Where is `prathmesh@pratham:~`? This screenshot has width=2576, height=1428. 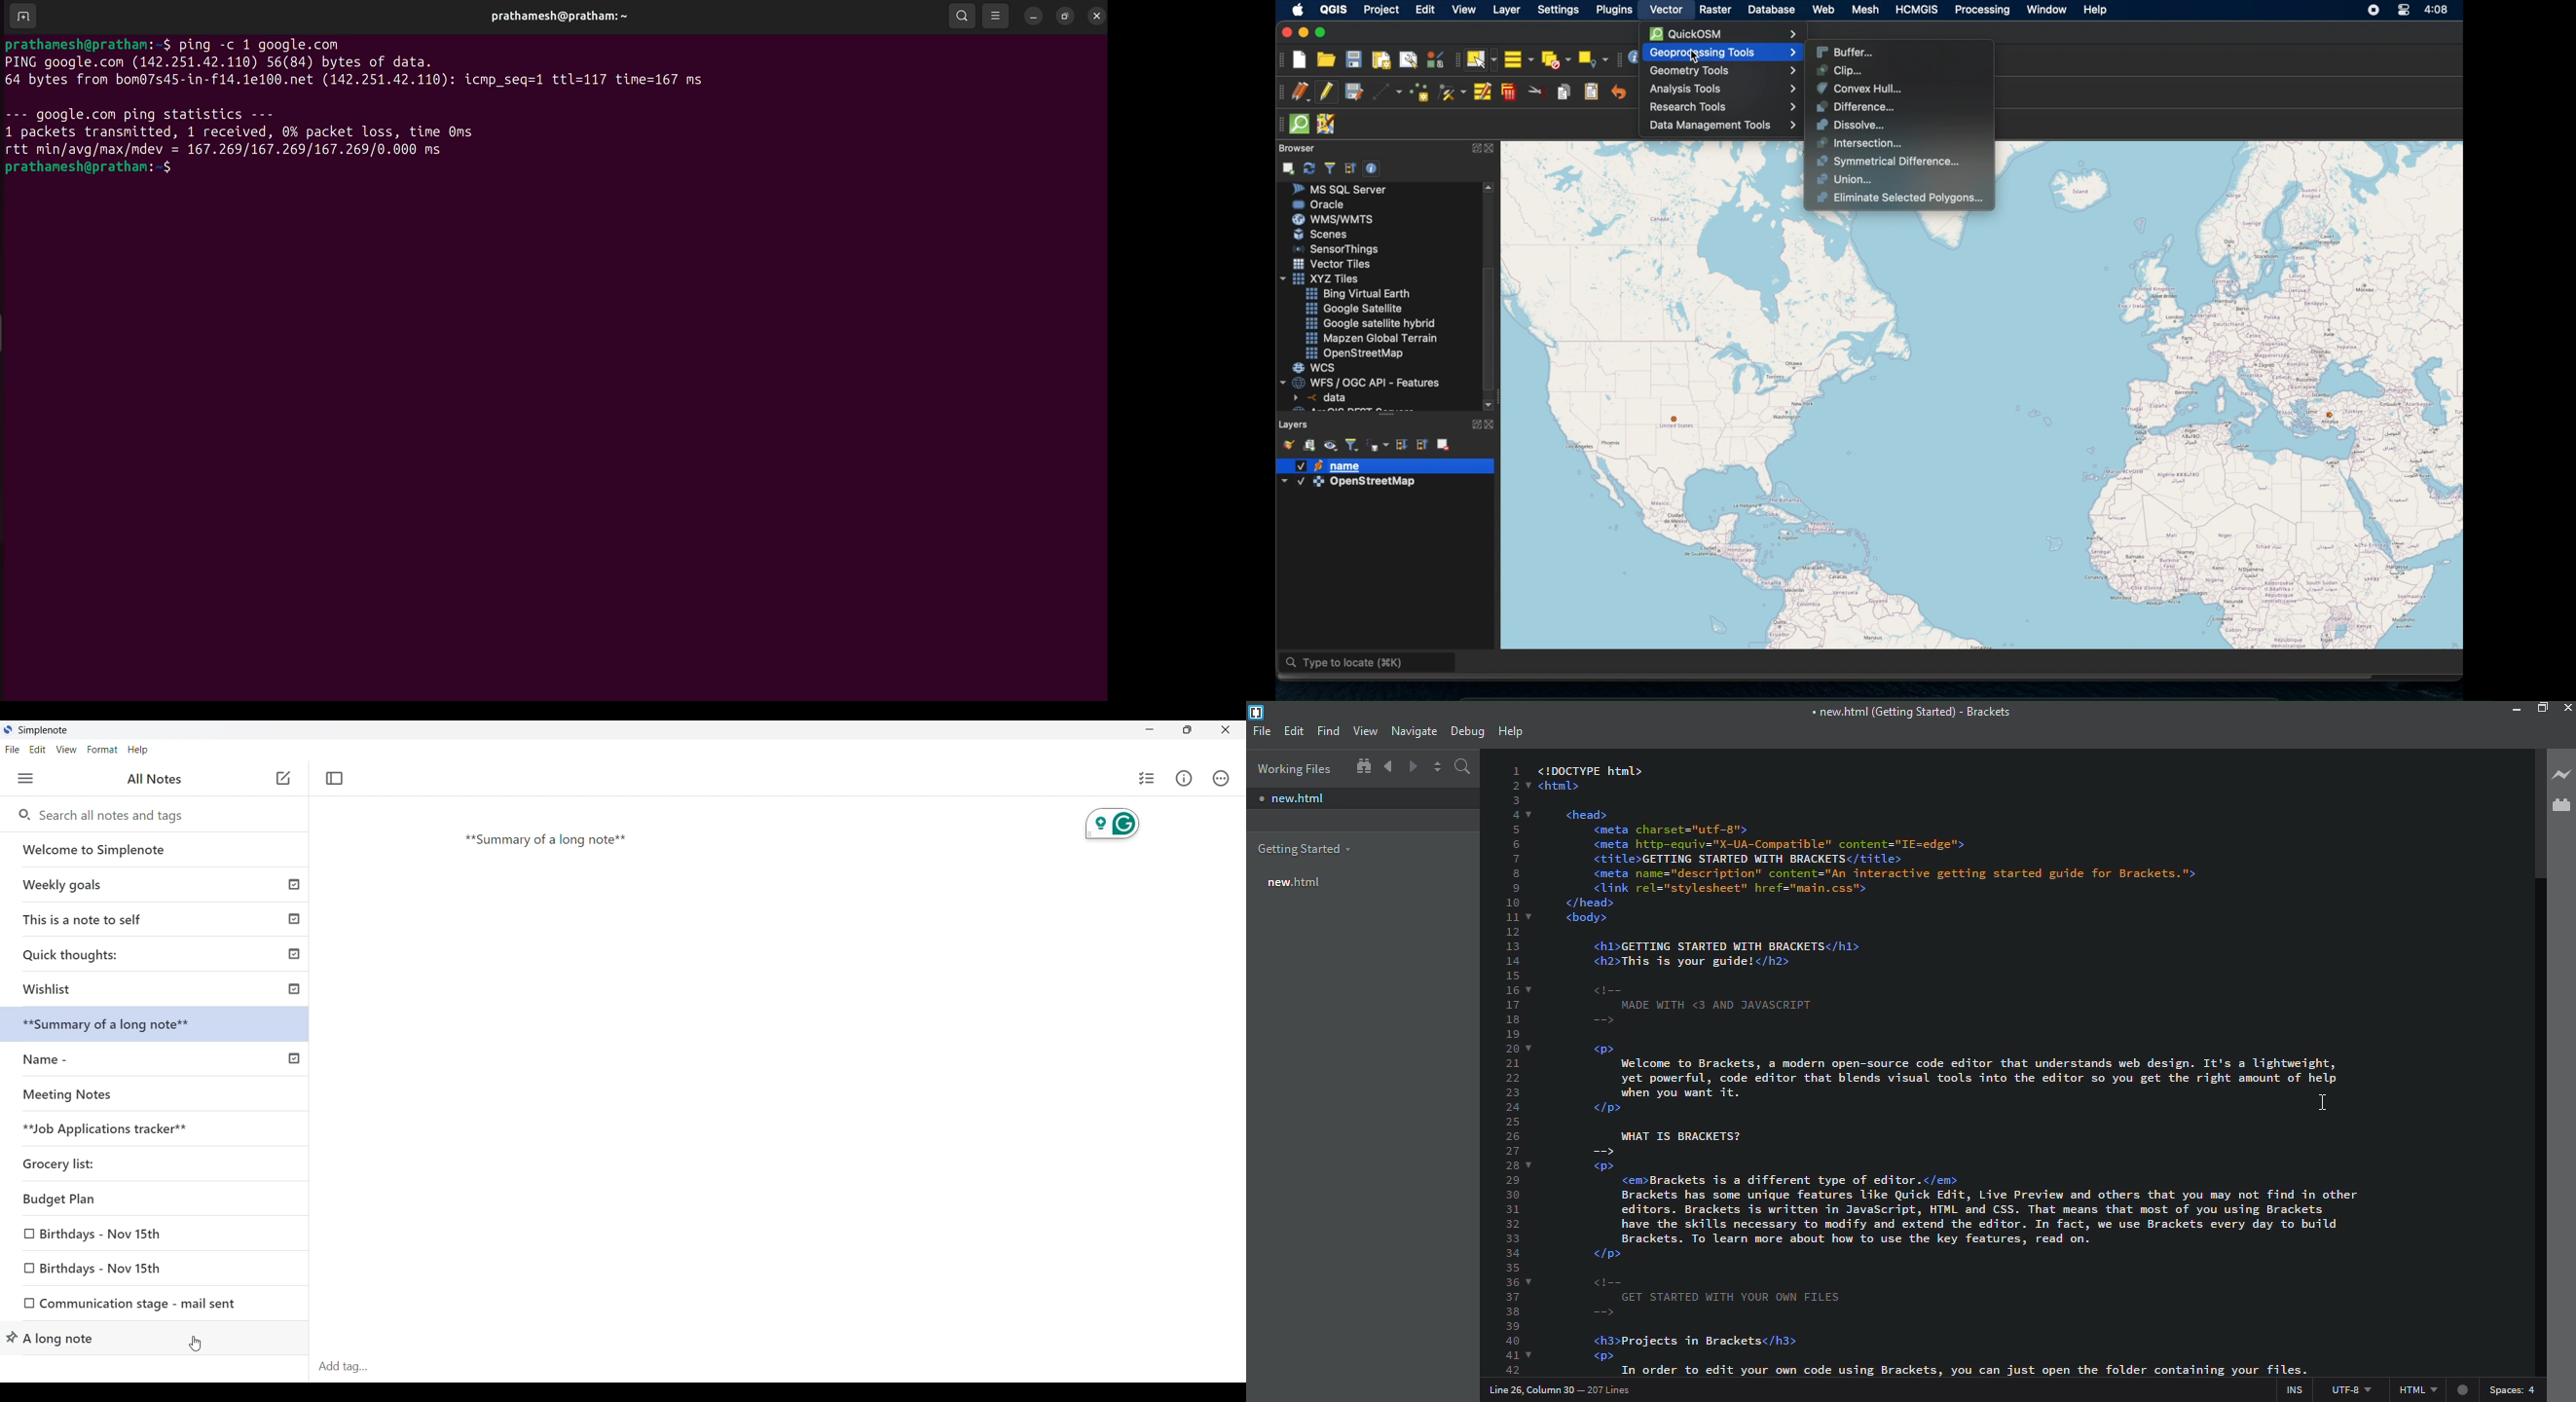
prathmesh@pratham:~ is located at coordinates (559, 16).